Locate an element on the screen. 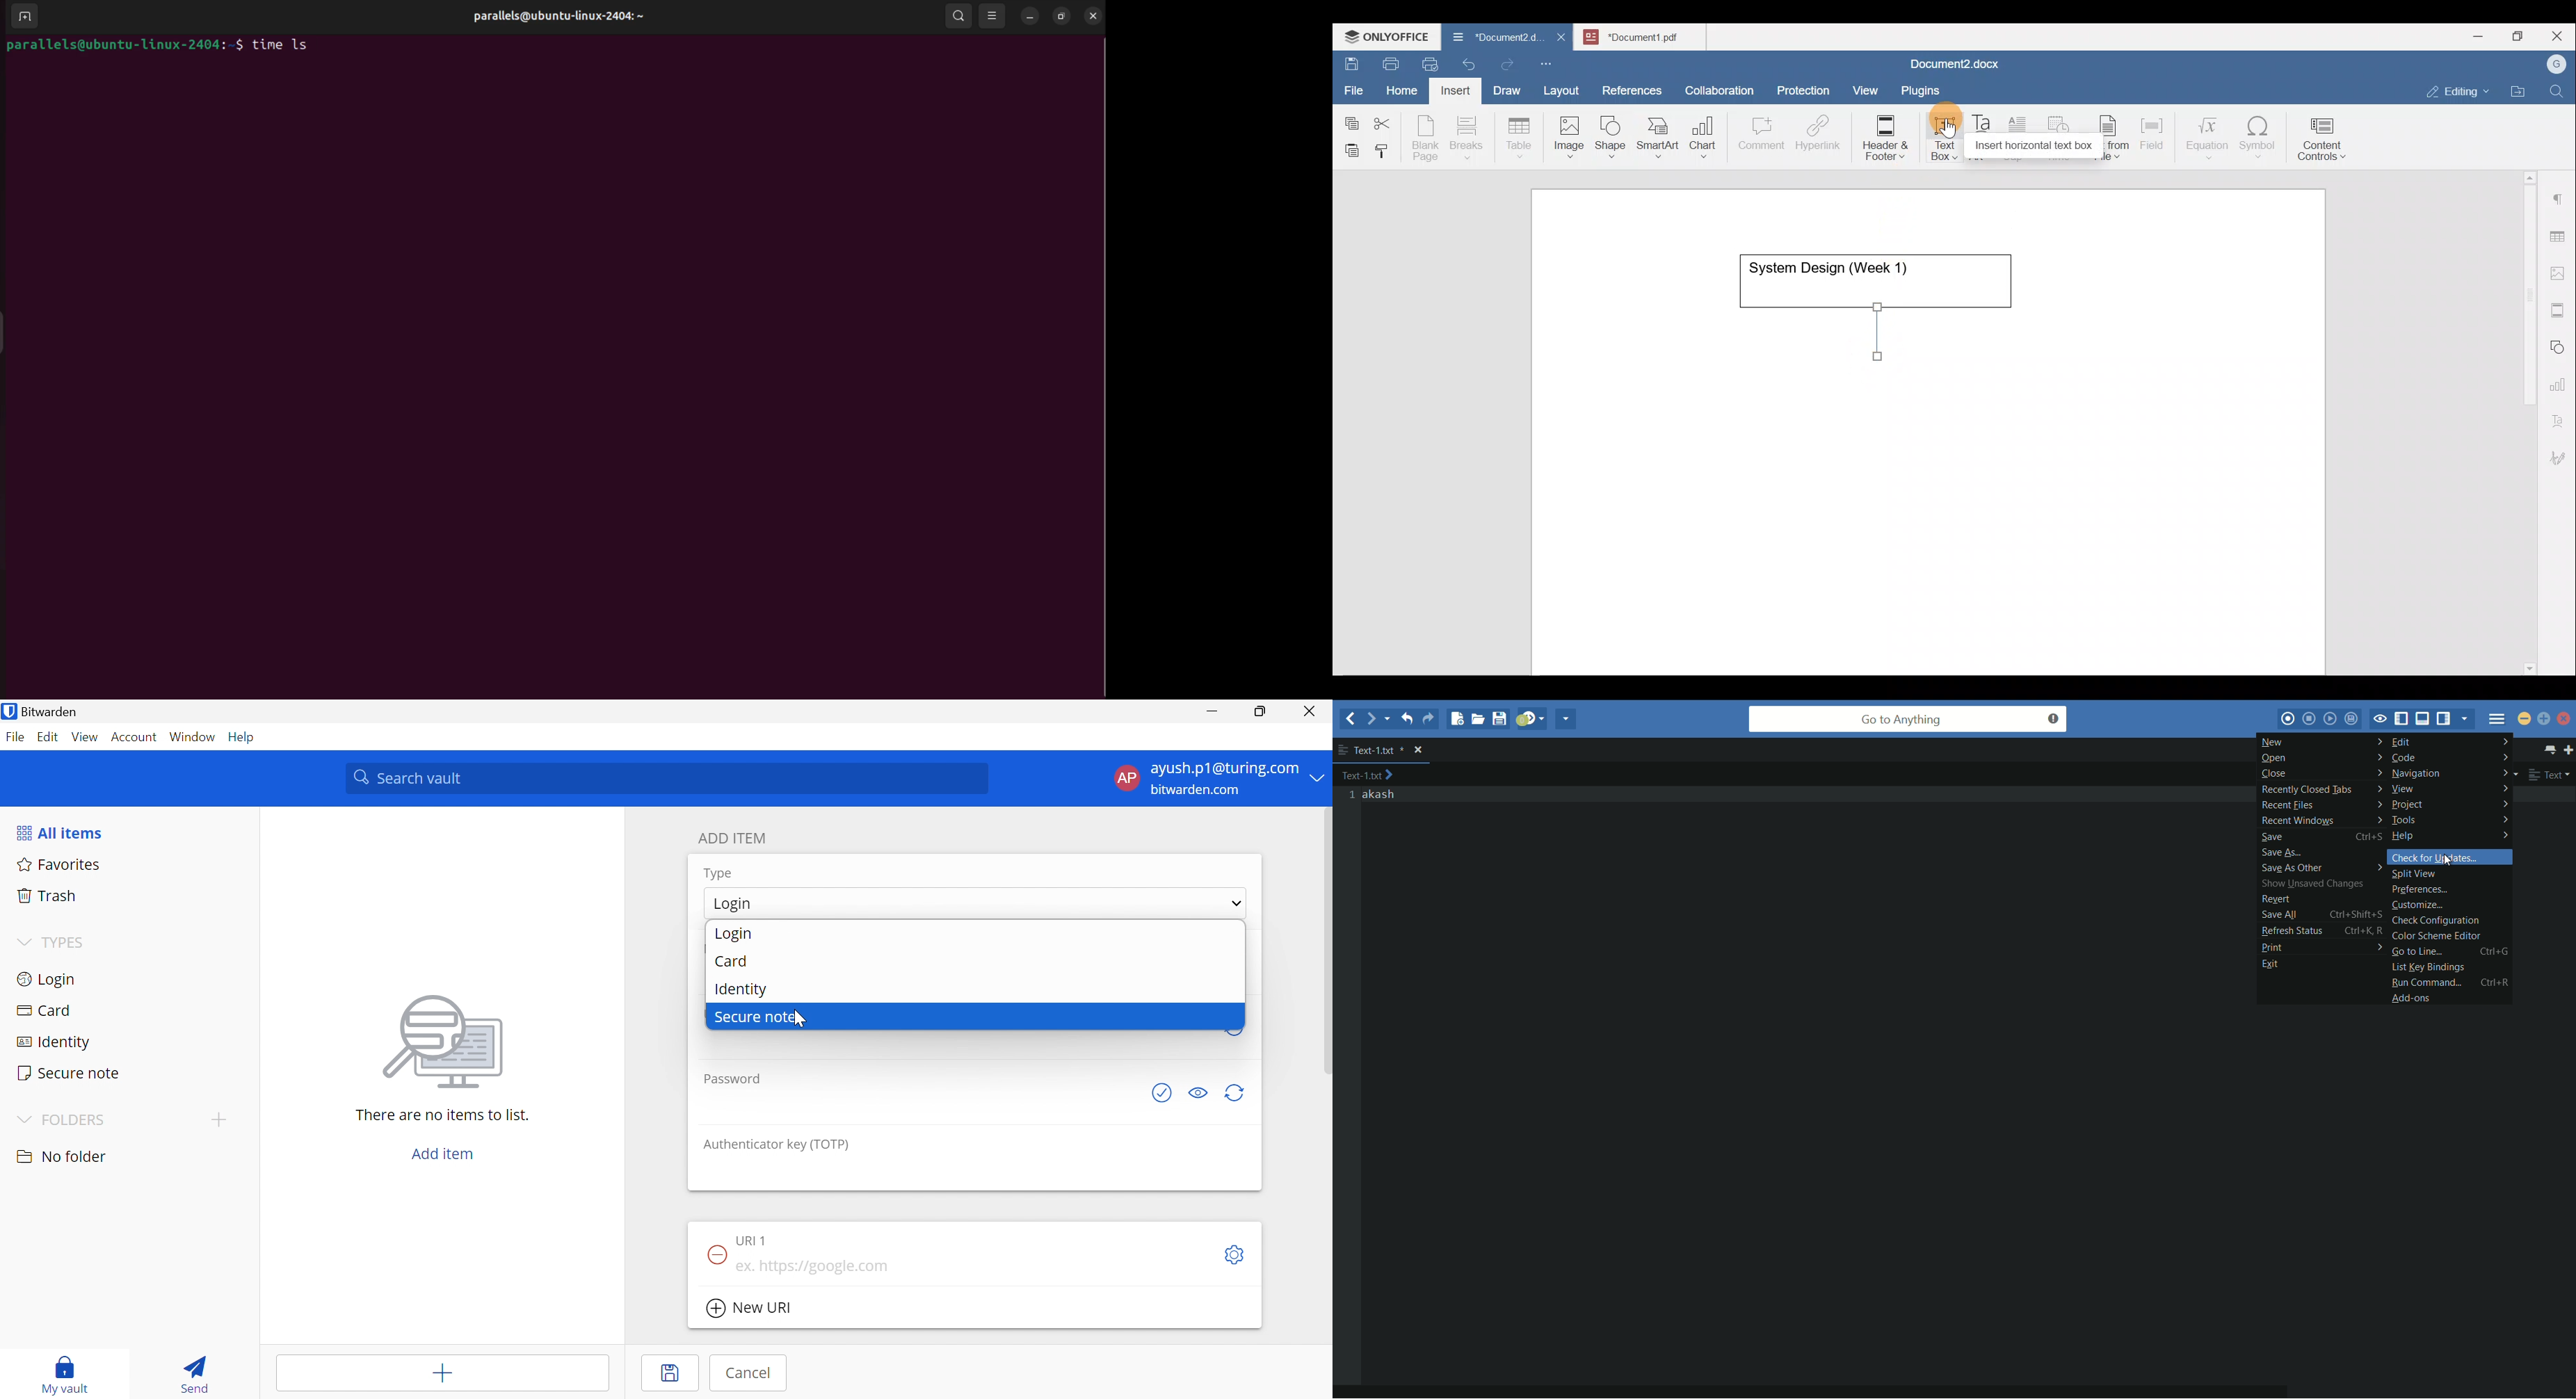 This screenshot has height=1400, width=2576. Check if password has been exposed is located at coordinates (1161, 1094).